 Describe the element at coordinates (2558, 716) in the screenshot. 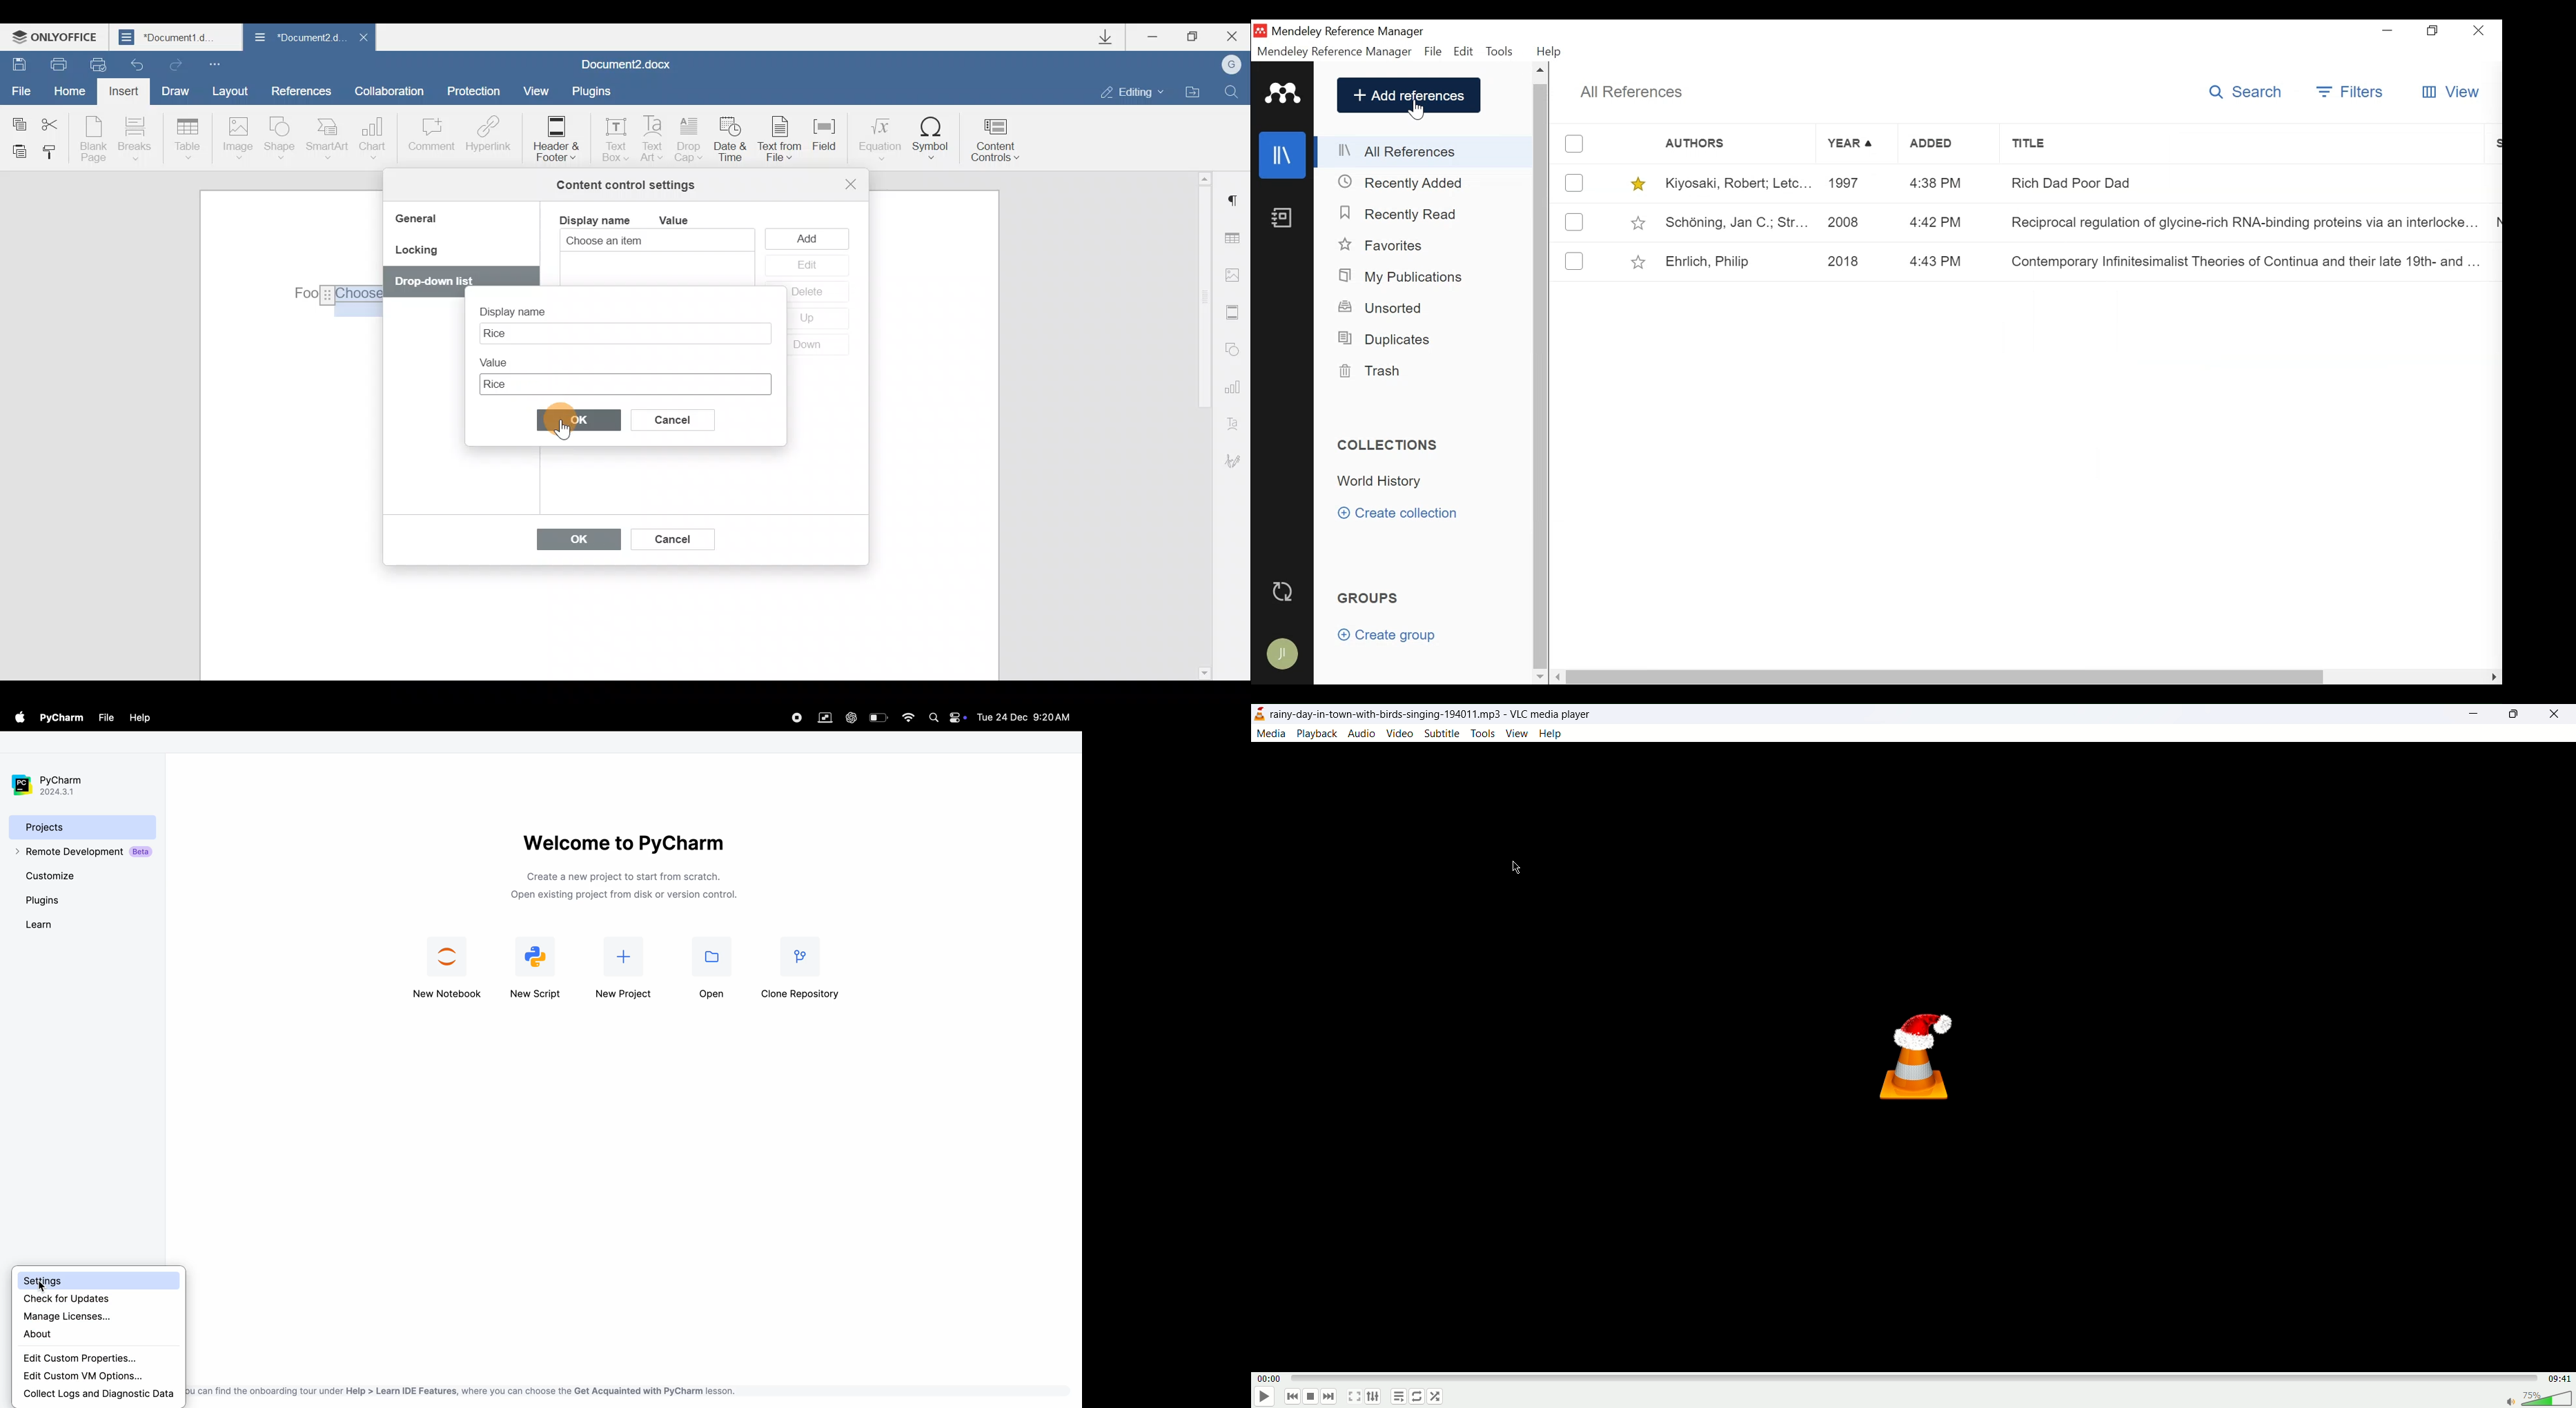

I see `close` at that location.